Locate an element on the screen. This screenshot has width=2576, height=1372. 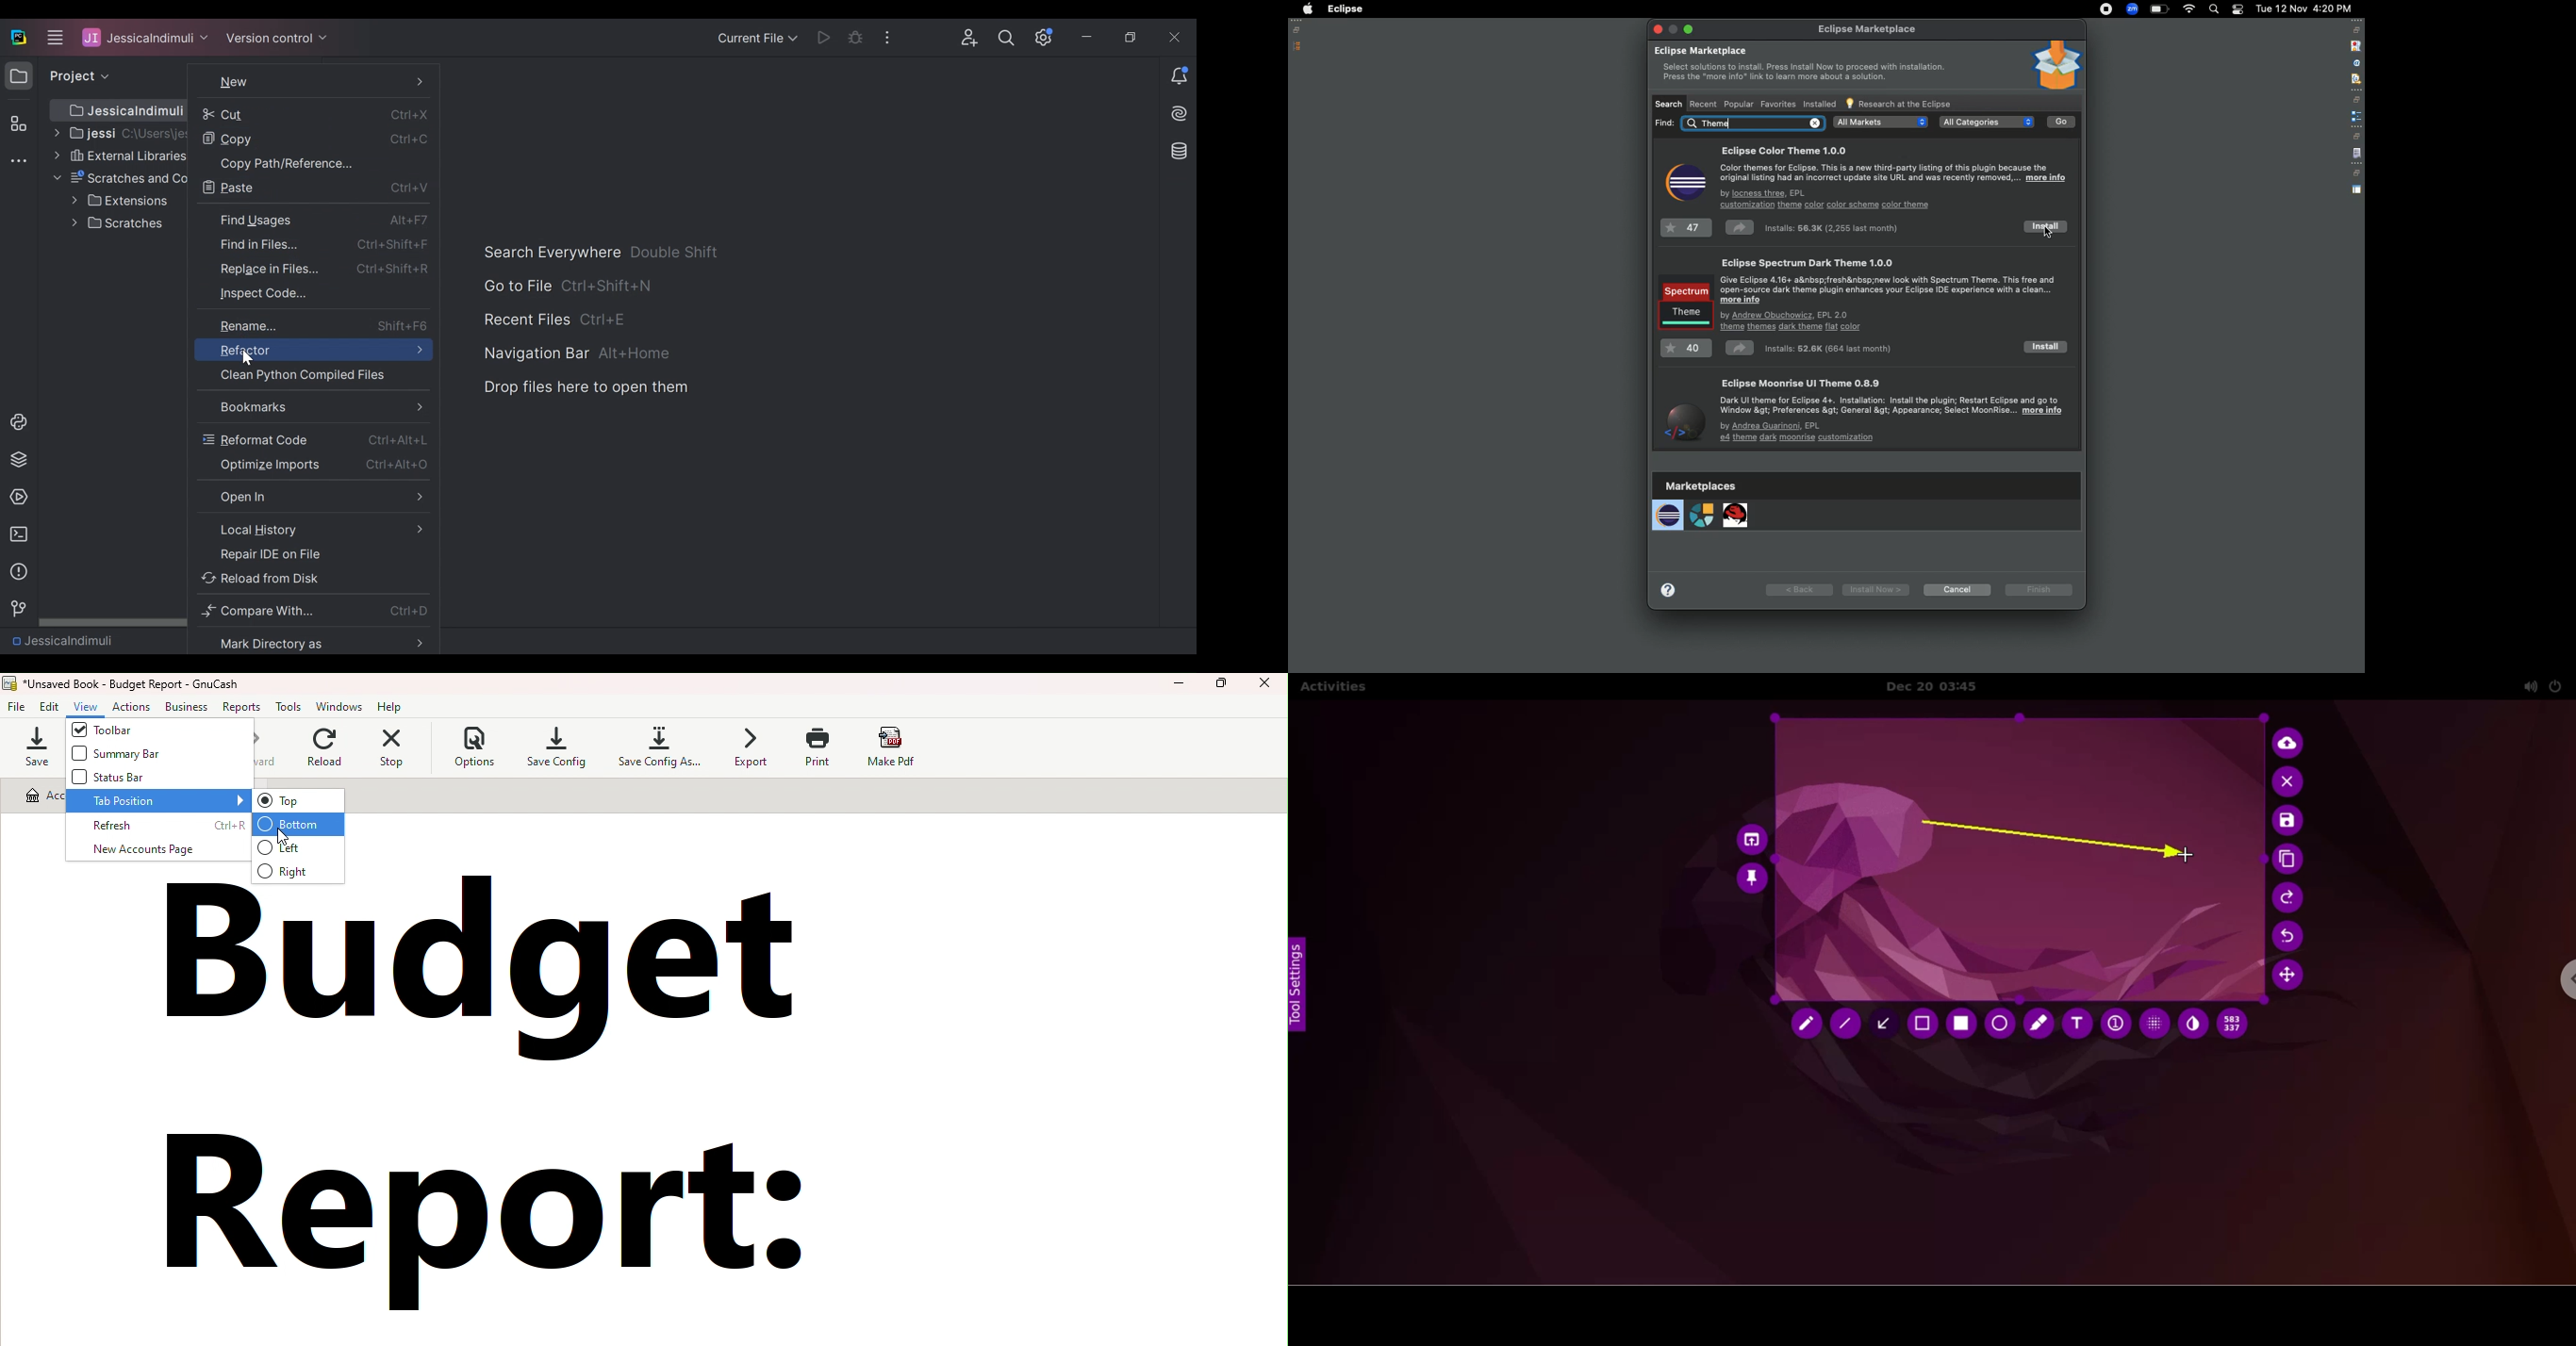
Reload is located at coordinates (321, 749).